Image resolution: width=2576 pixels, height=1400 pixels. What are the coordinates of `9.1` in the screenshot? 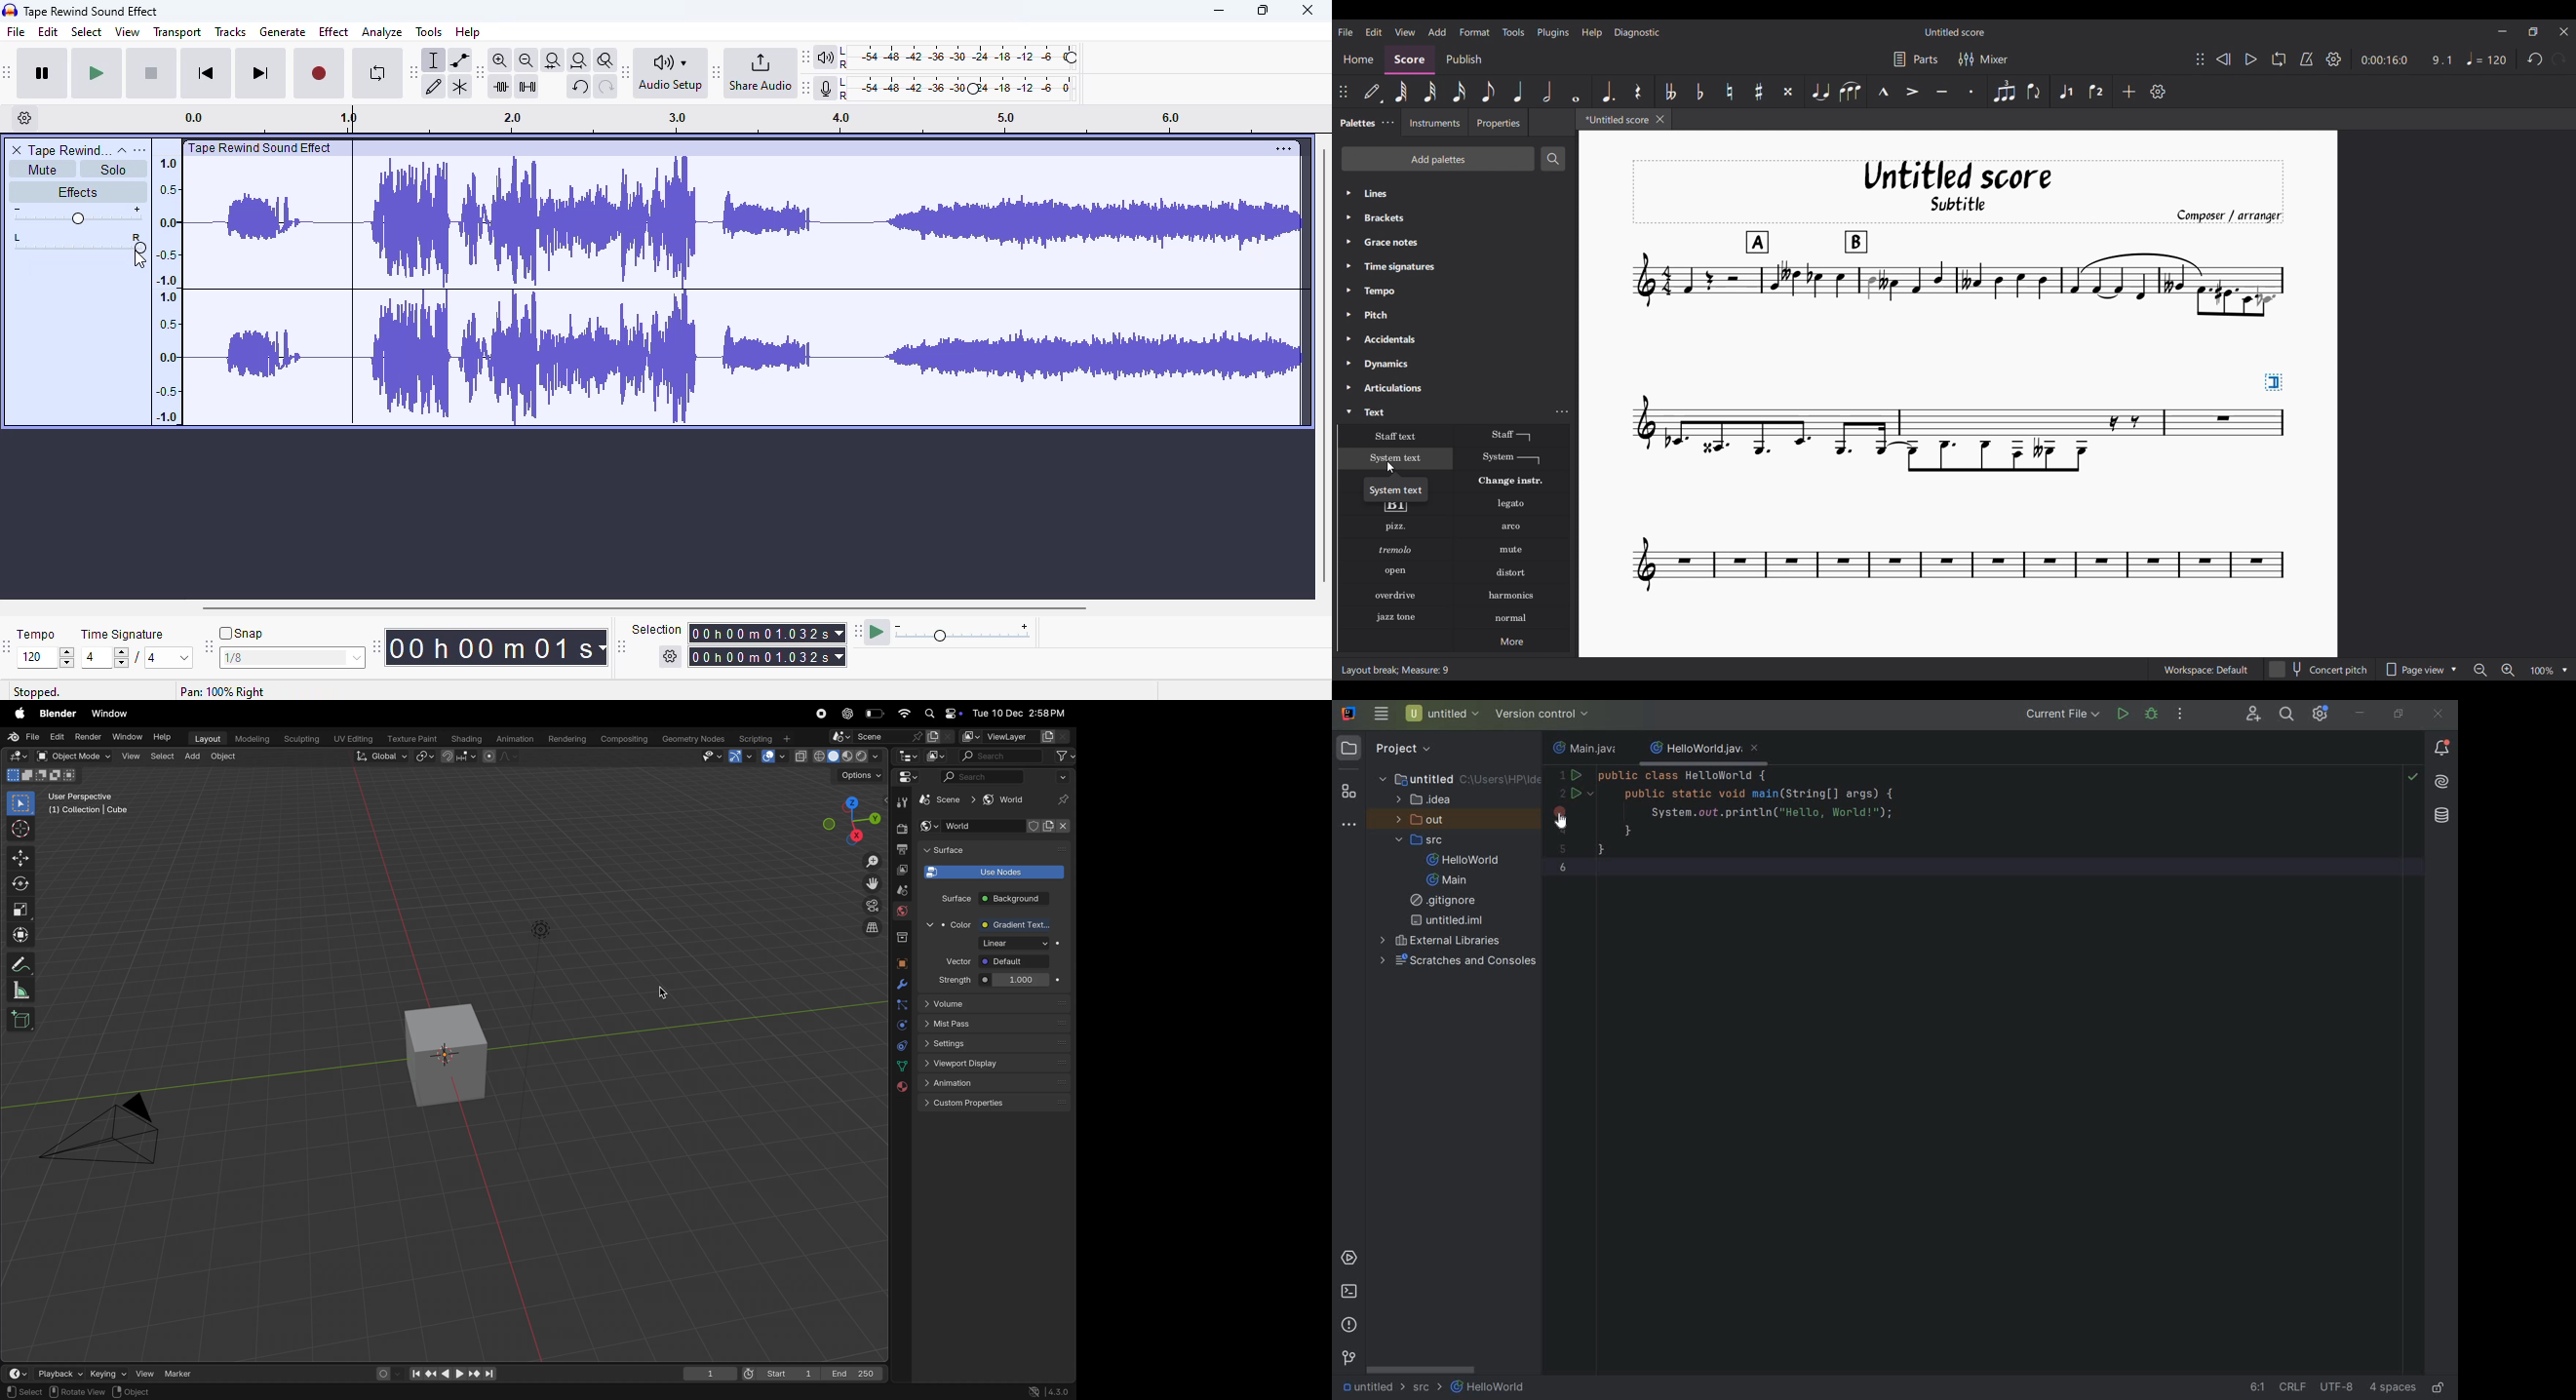 It's located at (2442, 60).